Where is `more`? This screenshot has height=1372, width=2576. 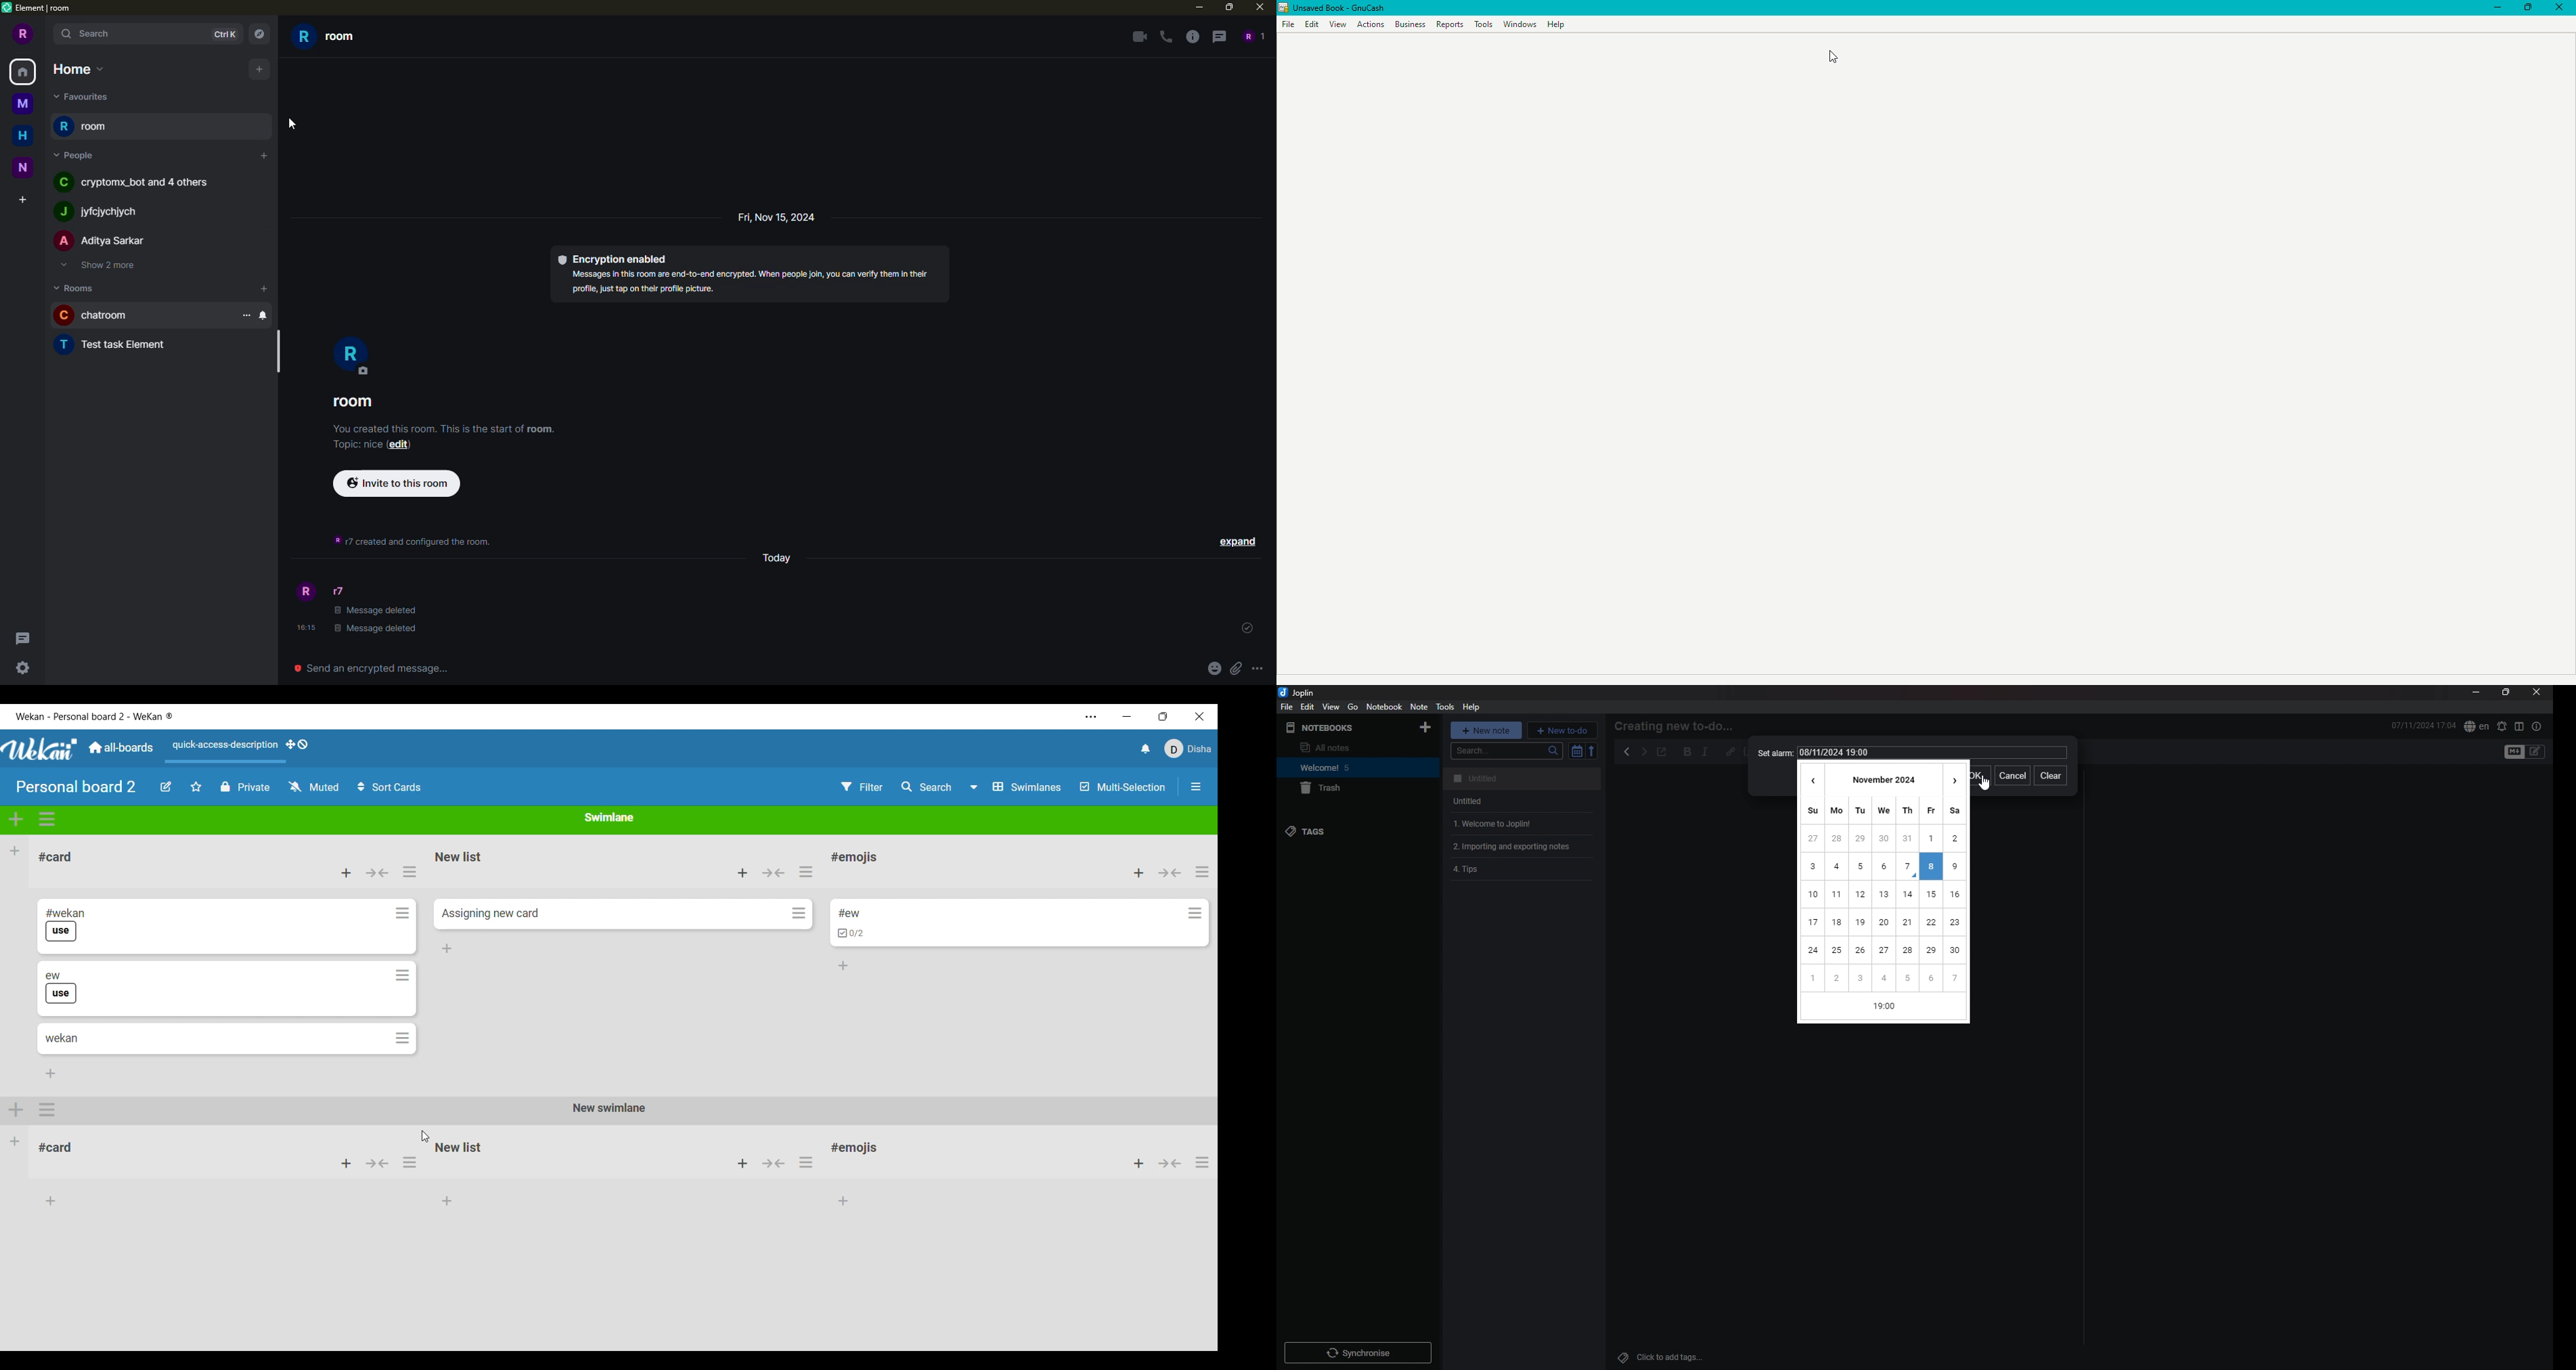
more is located at coordinates (245, 316).